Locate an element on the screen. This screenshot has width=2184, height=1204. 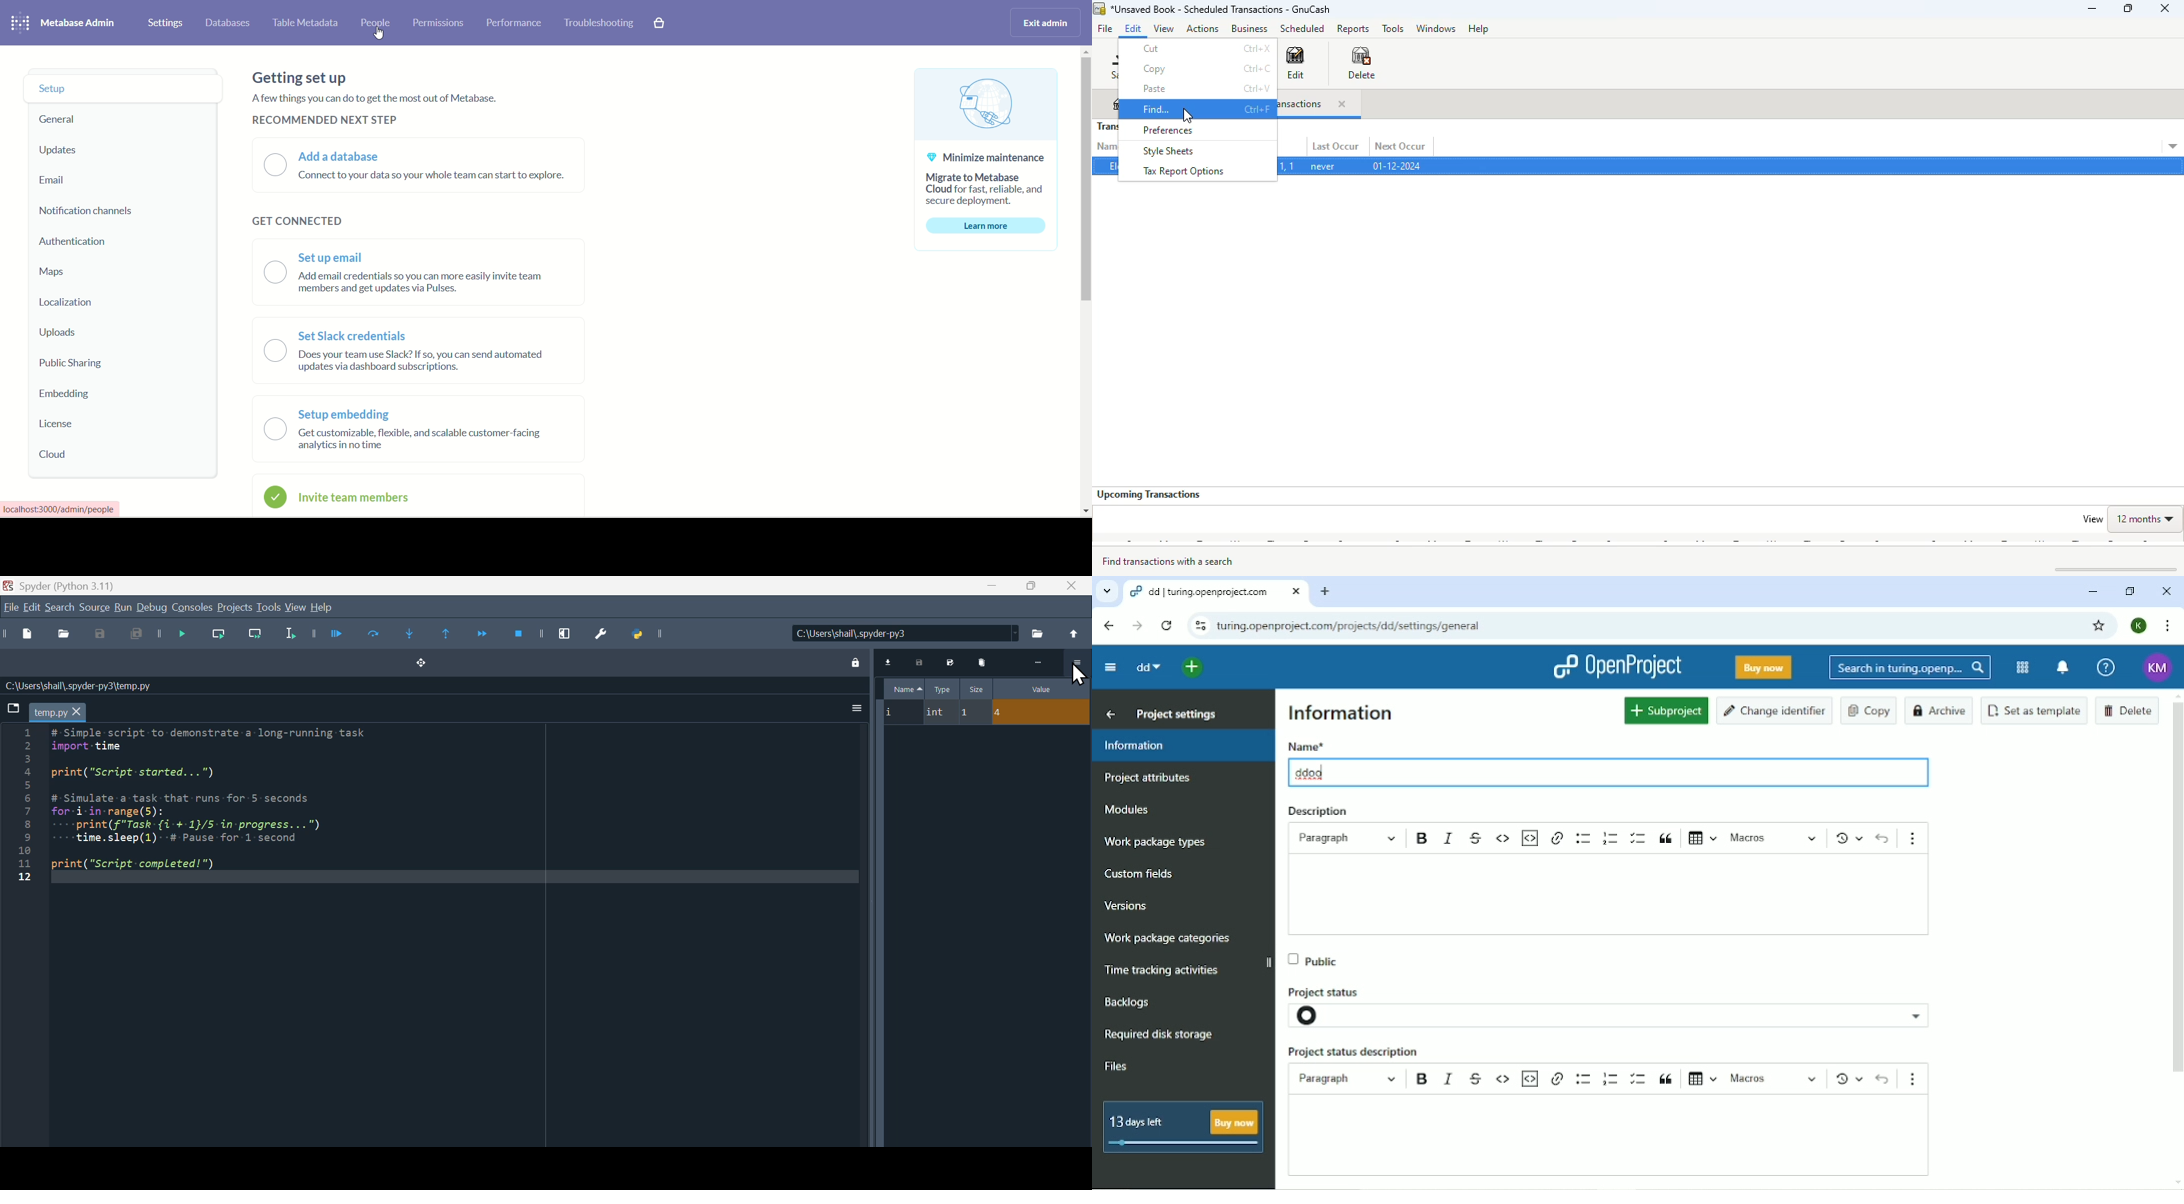
Preferences is located at coordinates (601, 635).